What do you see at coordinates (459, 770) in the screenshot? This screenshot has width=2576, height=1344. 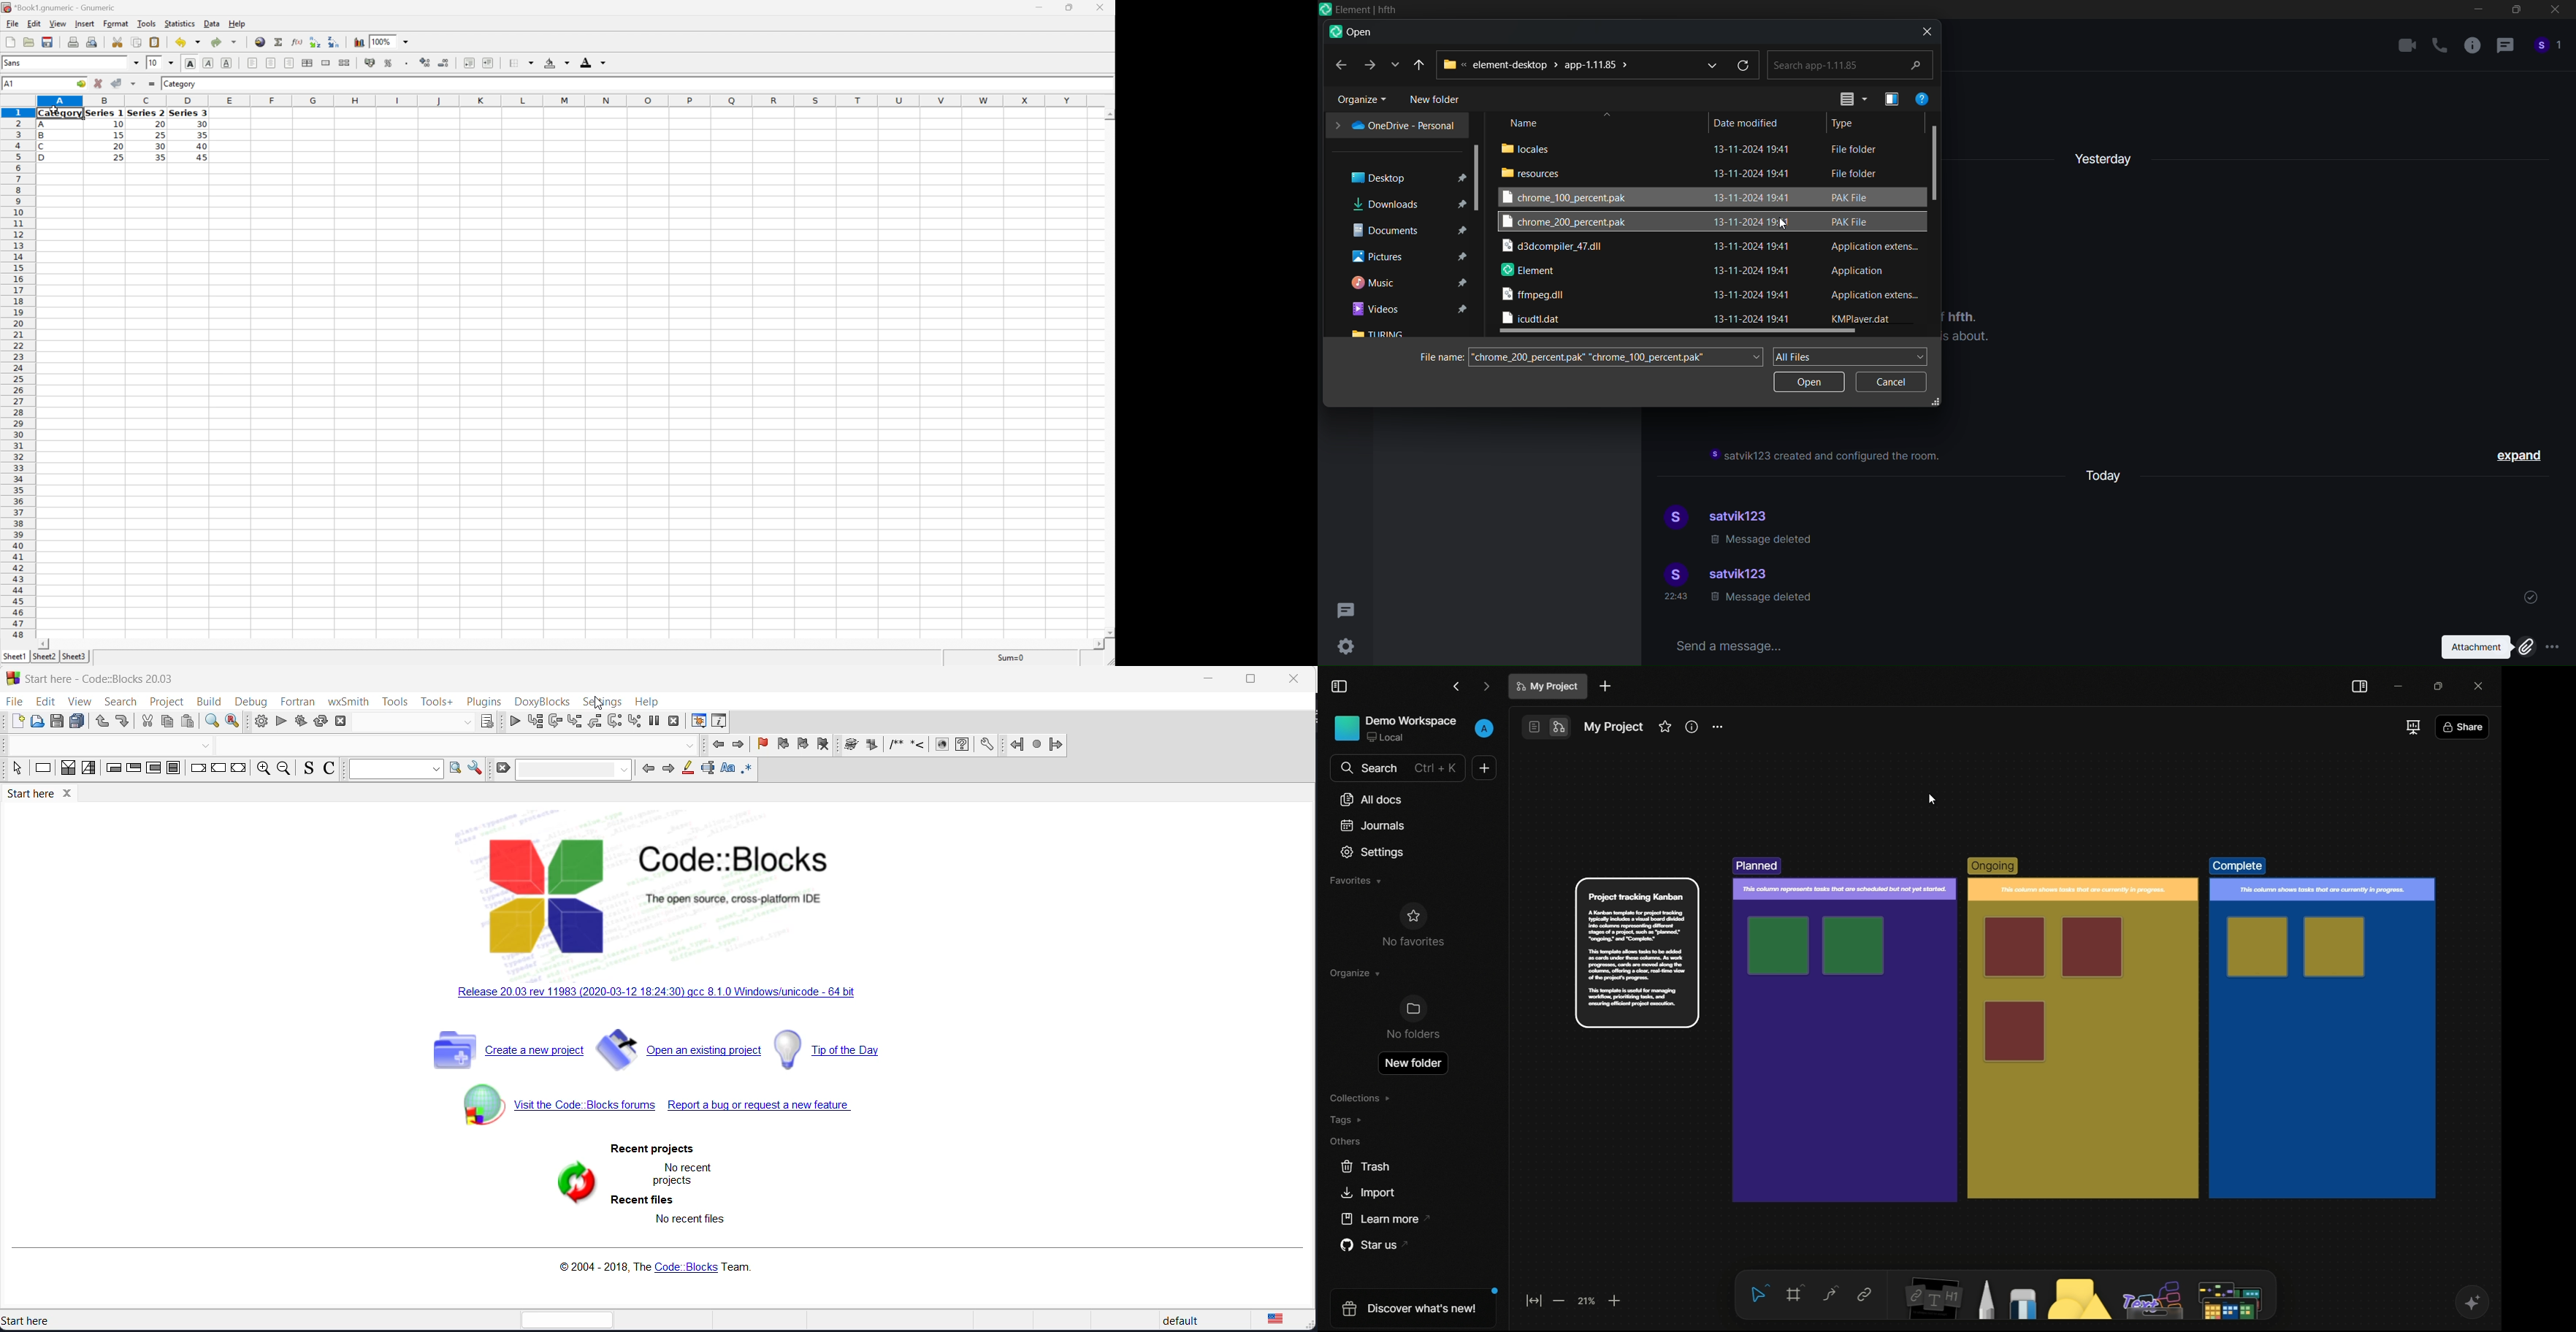 I see `option window` at bounding box center [459, 770].